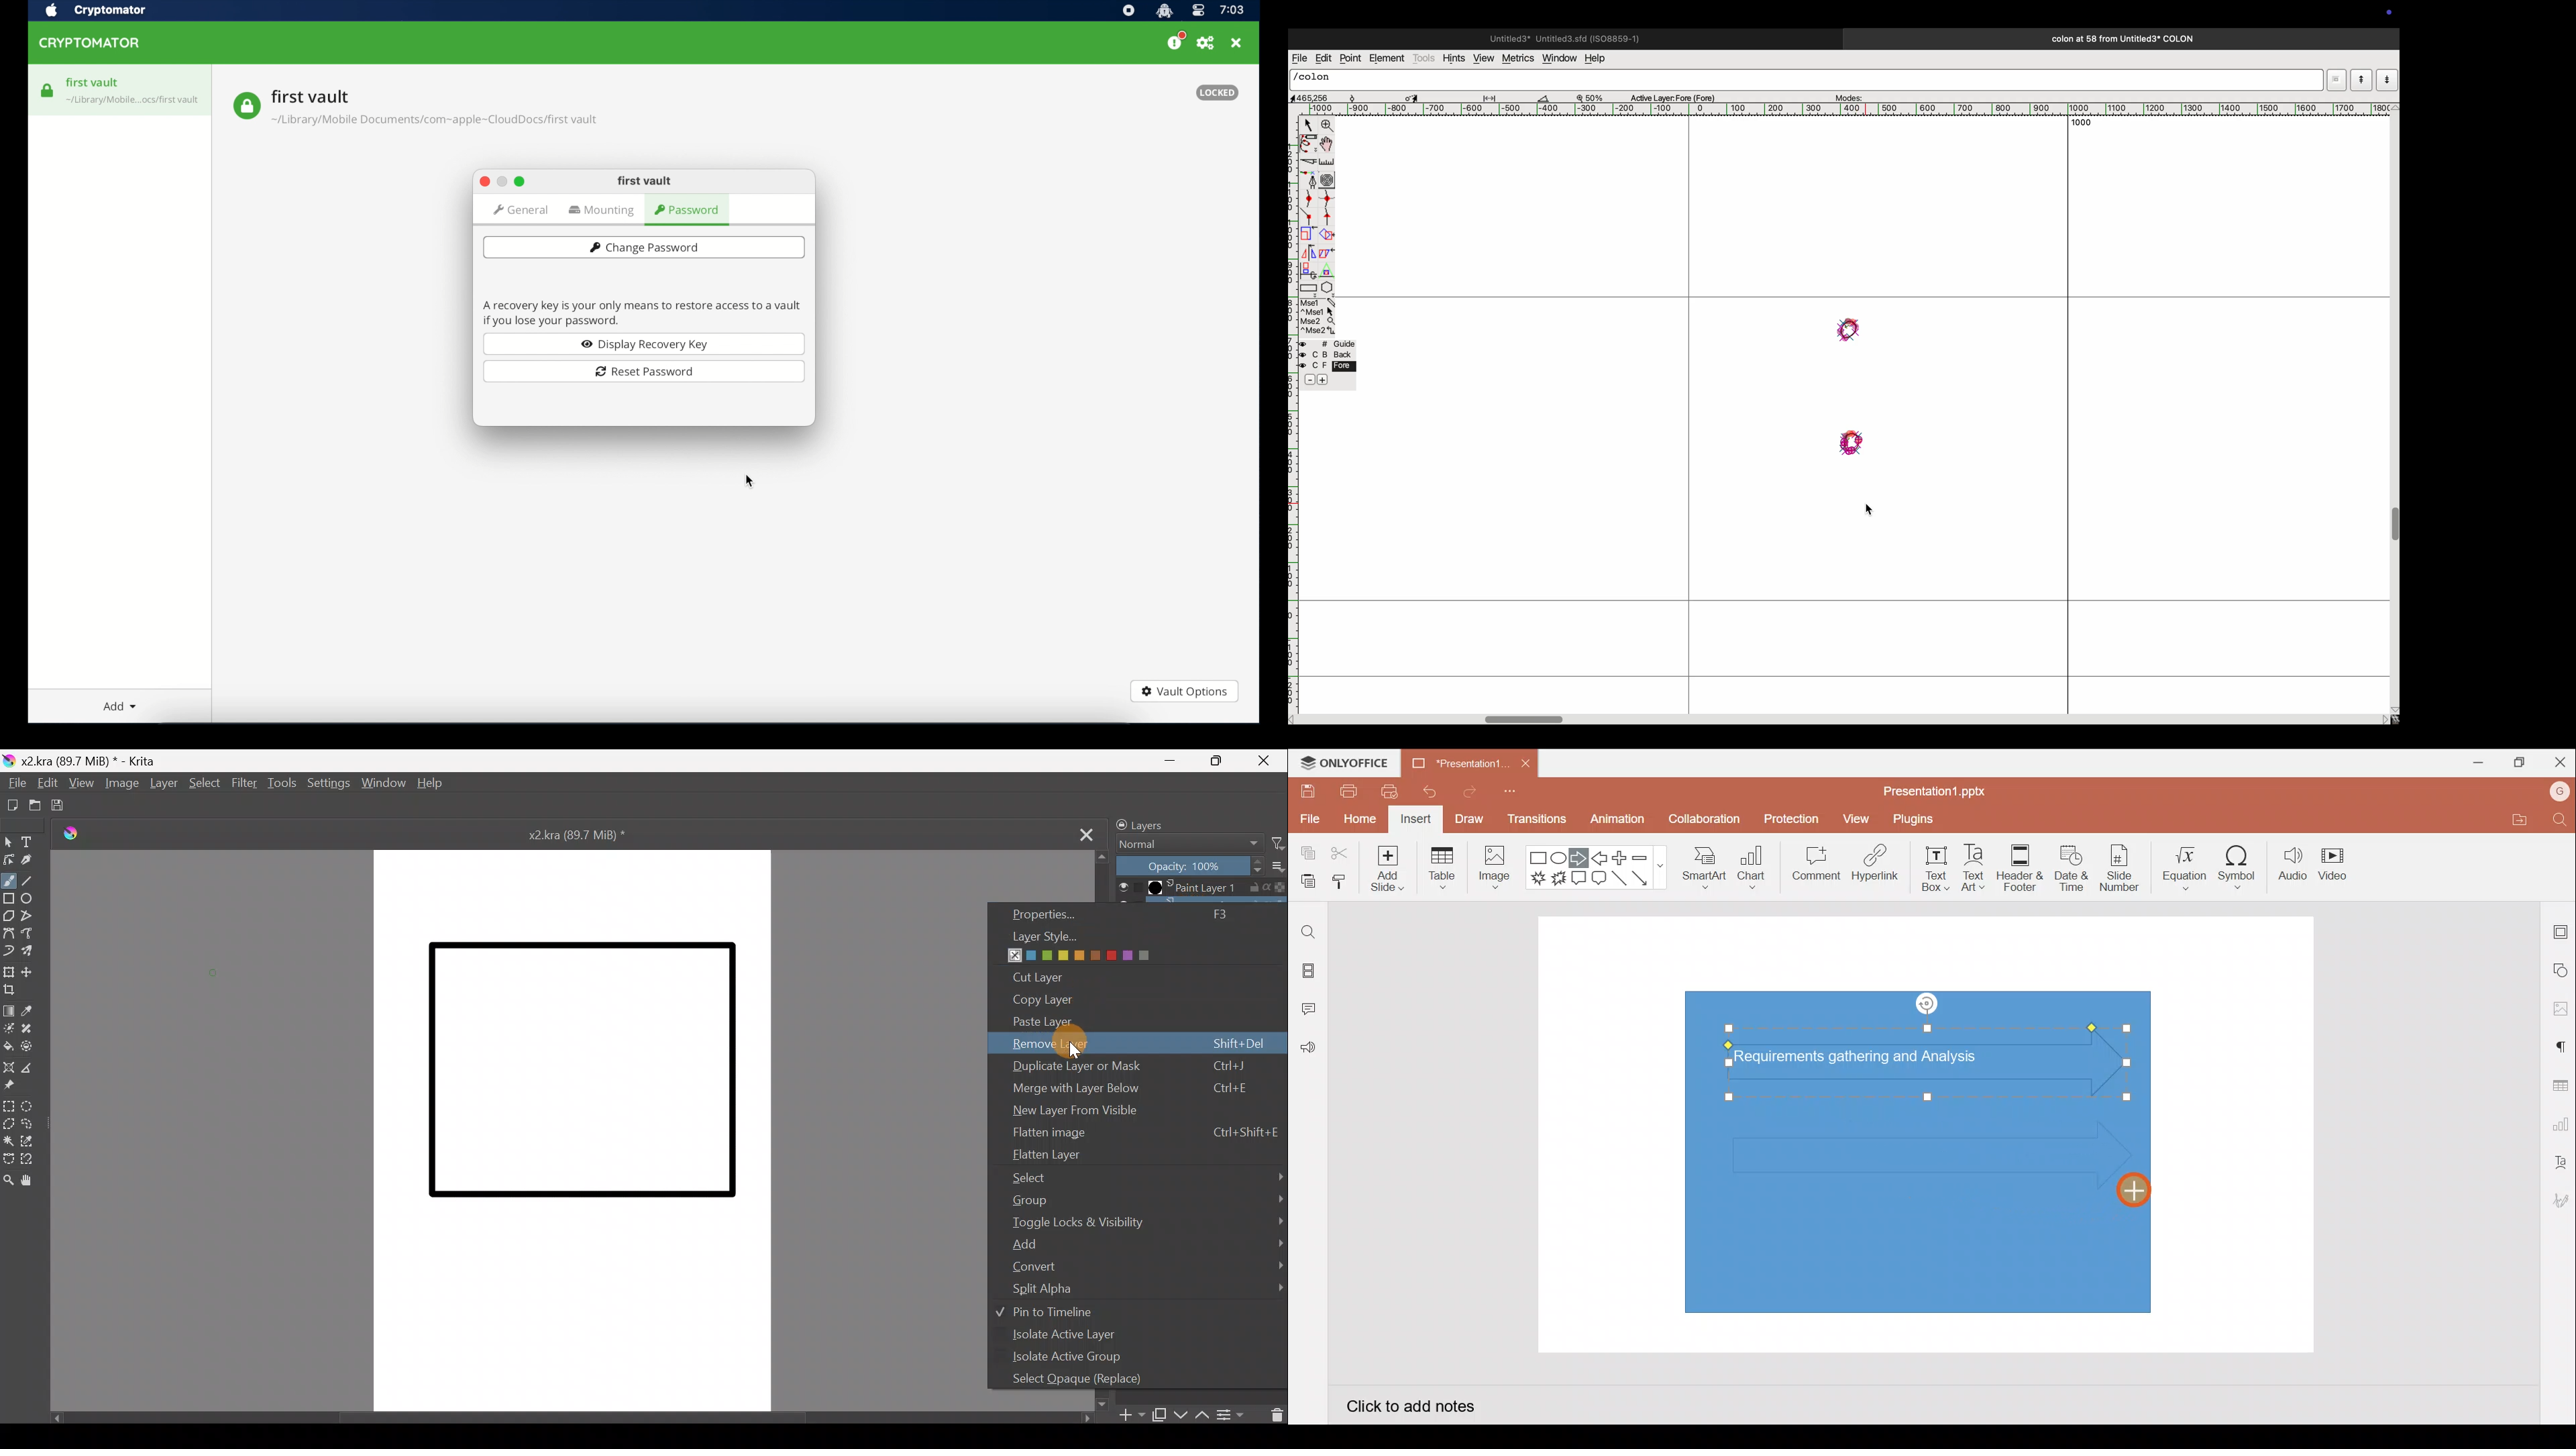 The height and width of the screenshot is (1456, 2576). What do you see at coordinates (8, 860) in the screenshot?
I see `Edit shapes tool` at bounding box center [8, 860].